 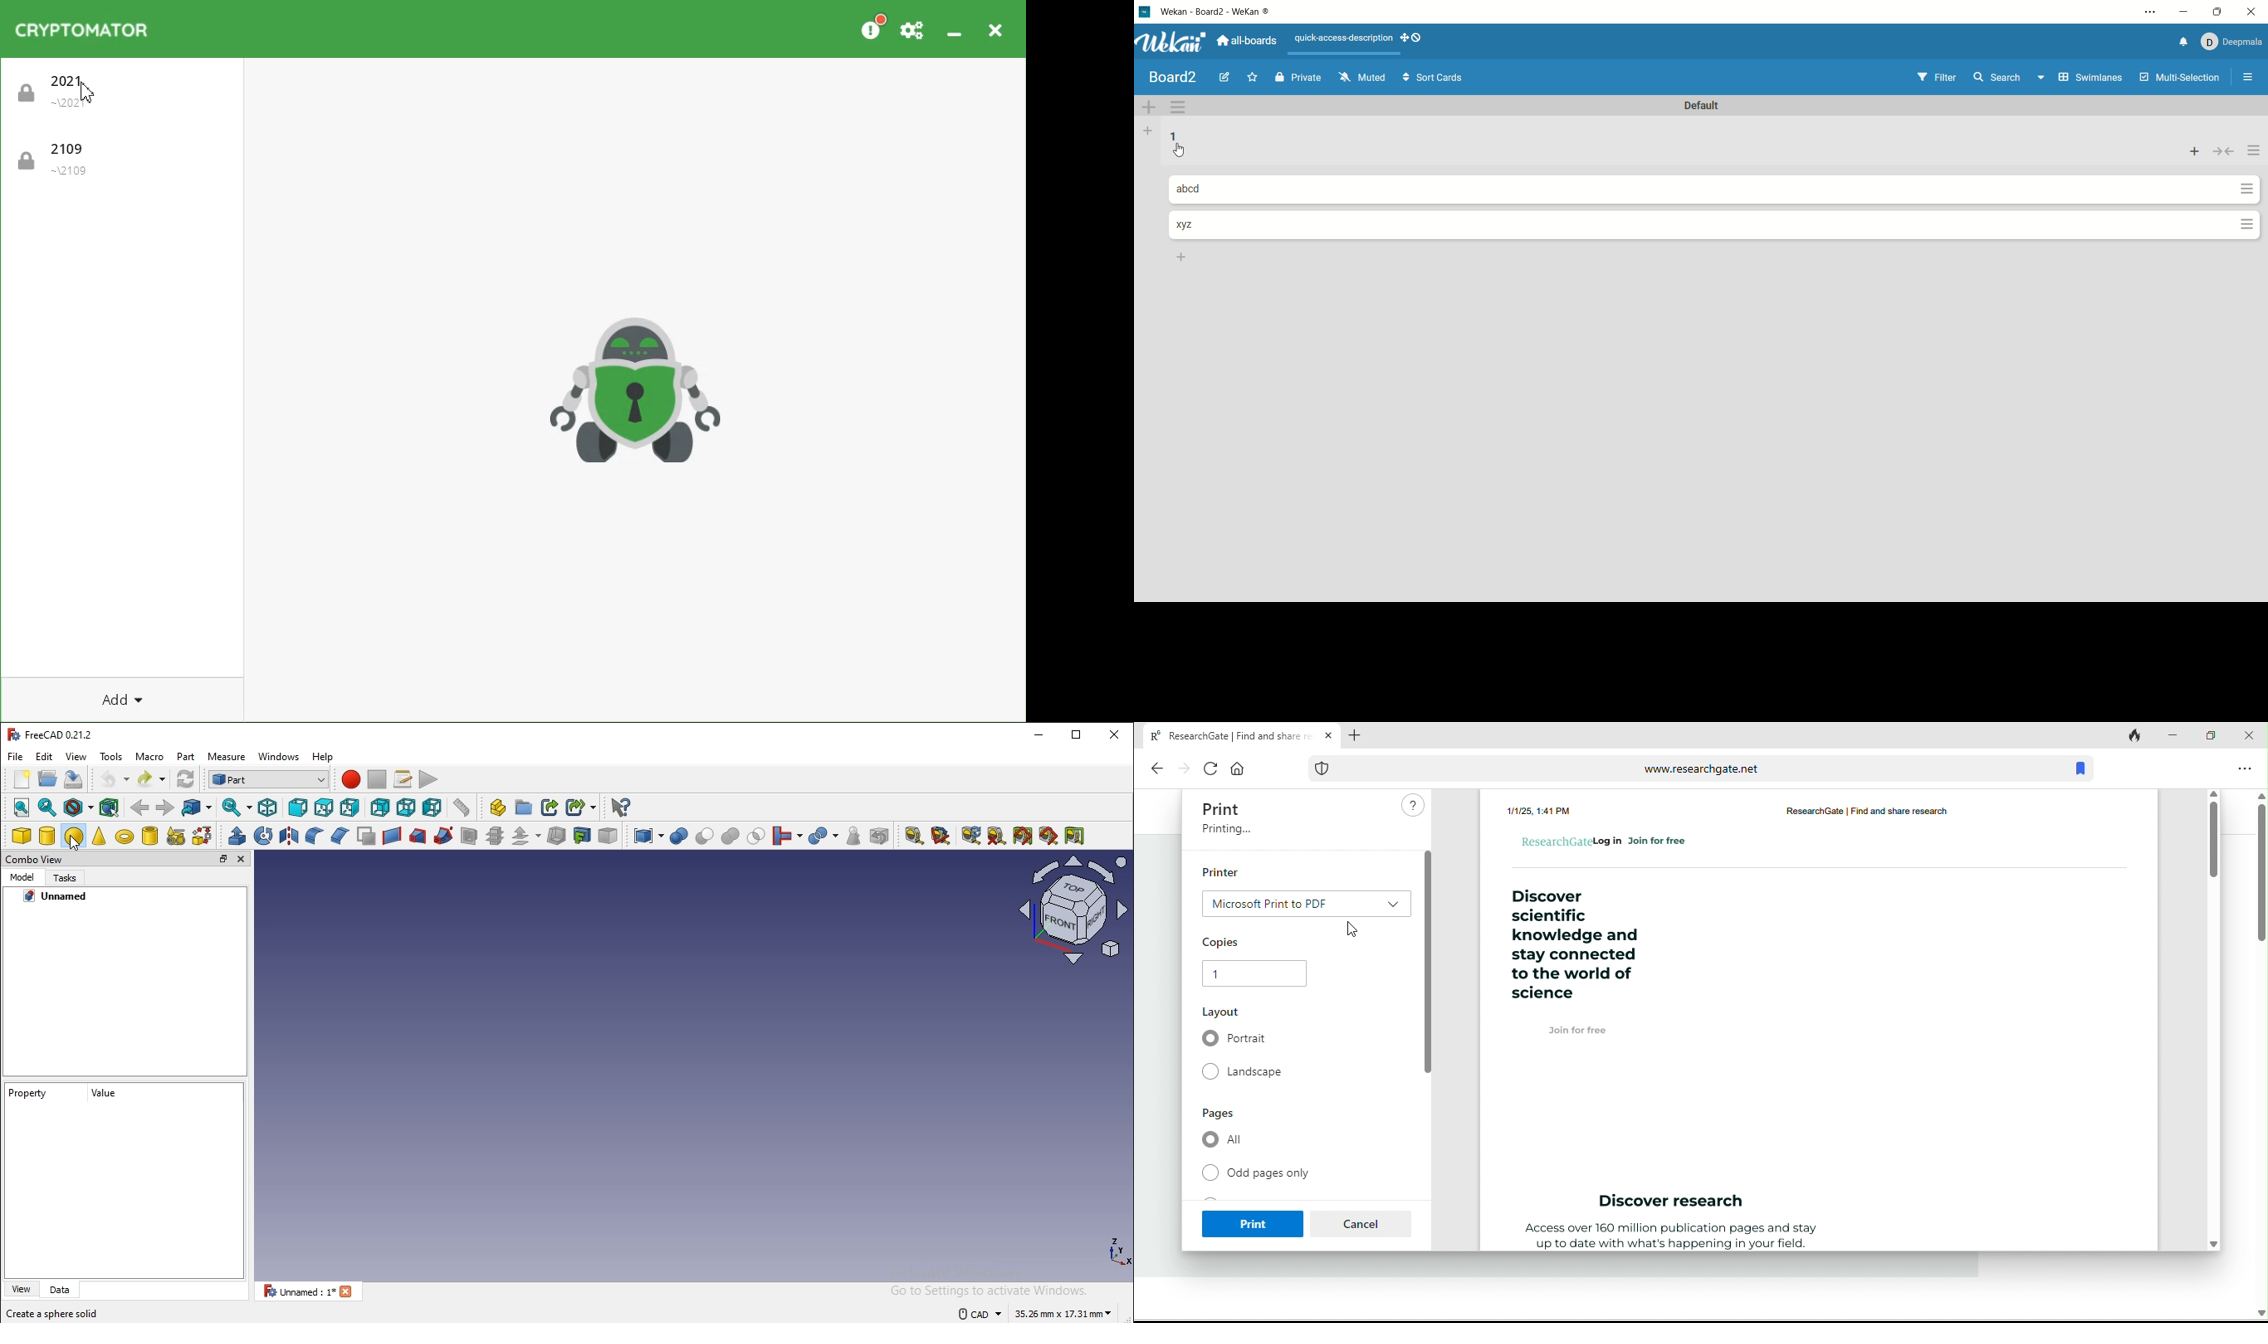 What do you see at coordinates (405, 808) in the screenshot?
I see `bottom` at bounding box center [405, 808].